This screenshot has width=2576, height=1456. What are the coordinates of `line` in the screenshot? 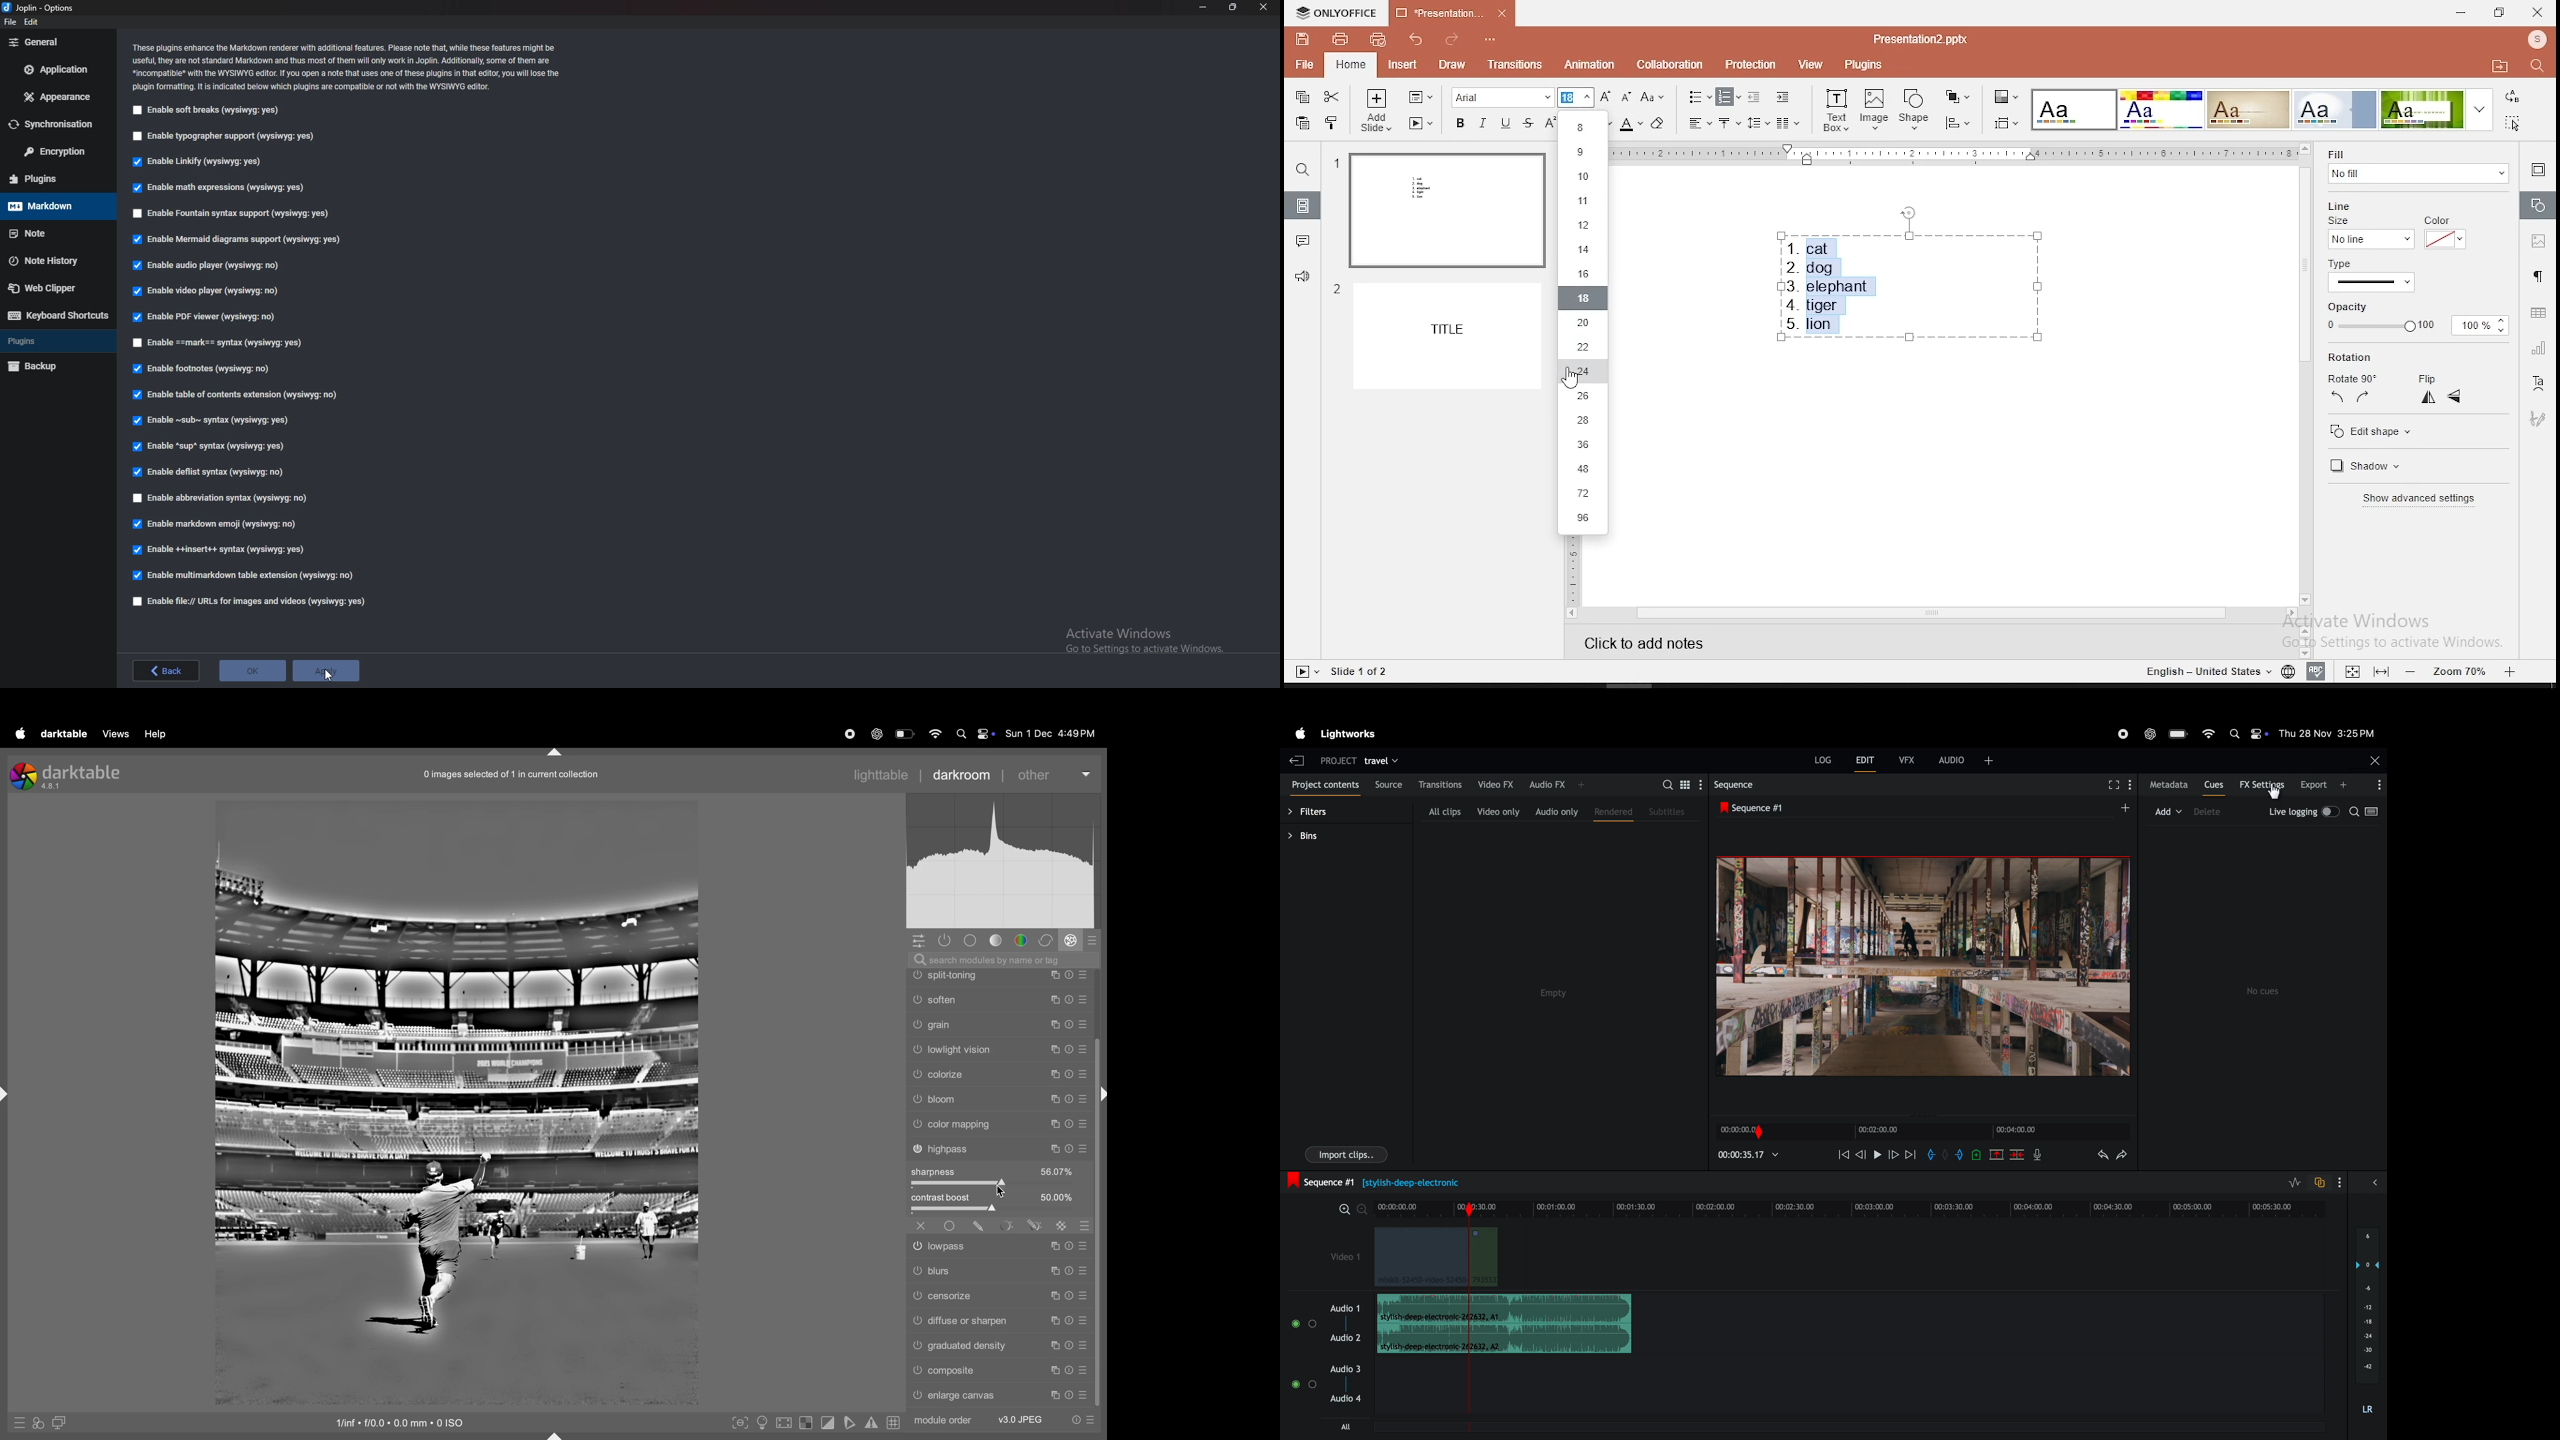 It's located at (2348, 201).